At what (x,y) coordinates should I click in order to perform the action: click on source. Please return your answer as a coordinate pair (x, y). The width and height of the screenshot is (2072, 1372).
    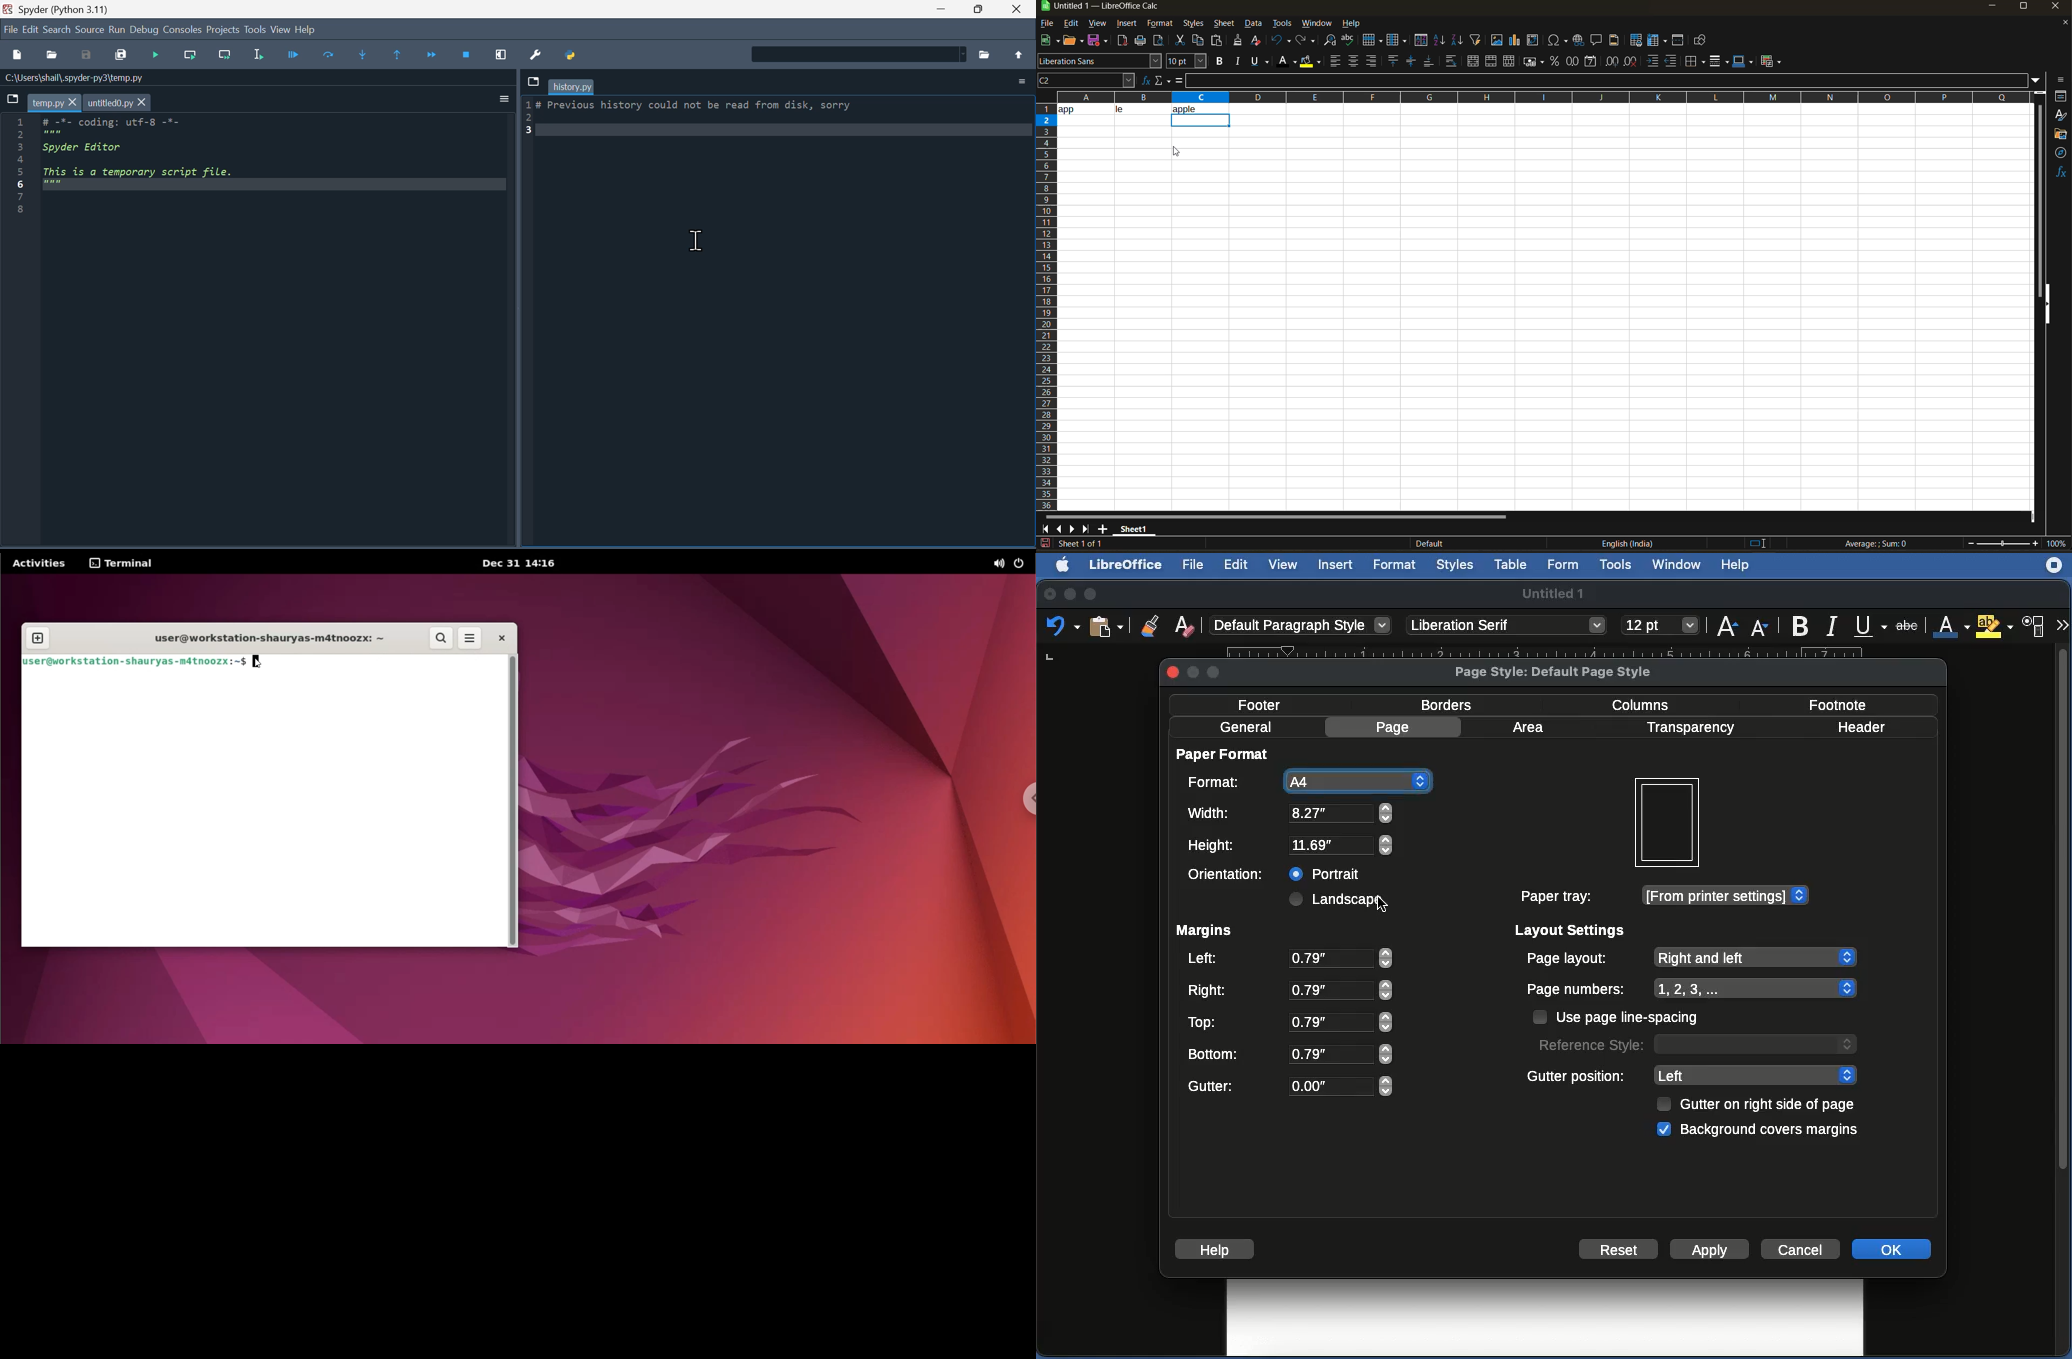
    Looking at the image, I should click on (90, 30).